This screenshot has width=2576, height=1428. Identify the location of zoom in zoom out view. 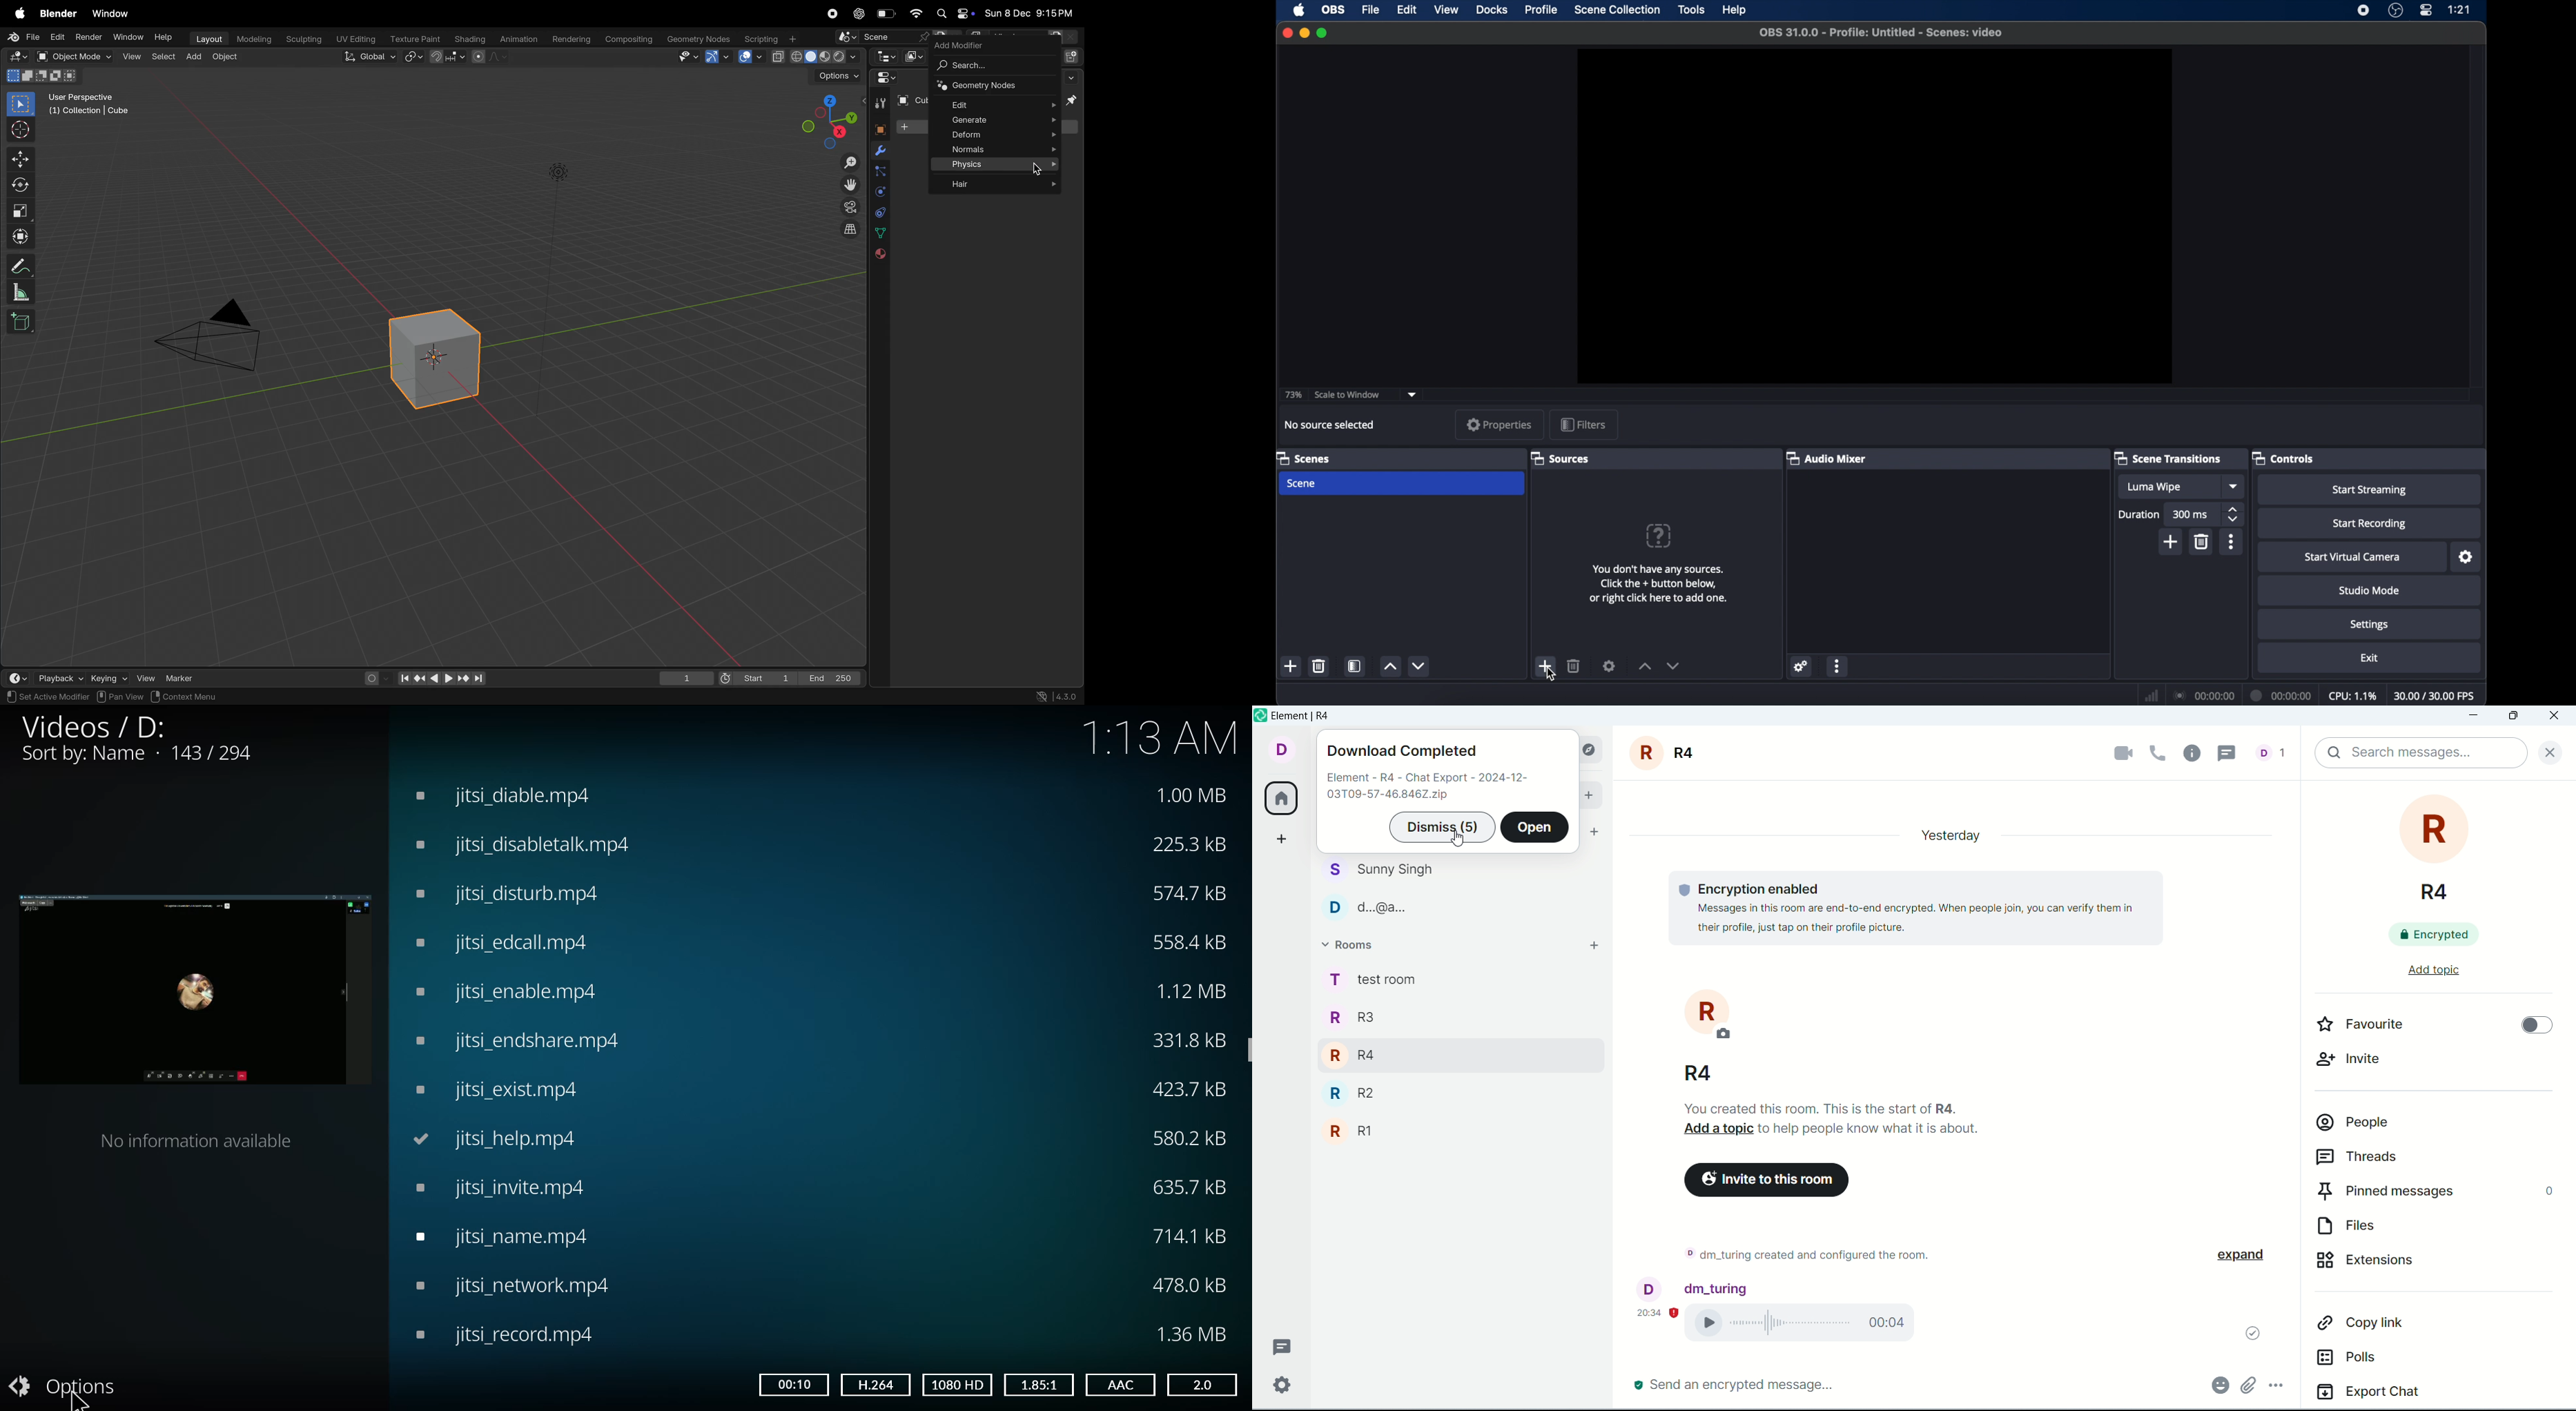
(846, 163).